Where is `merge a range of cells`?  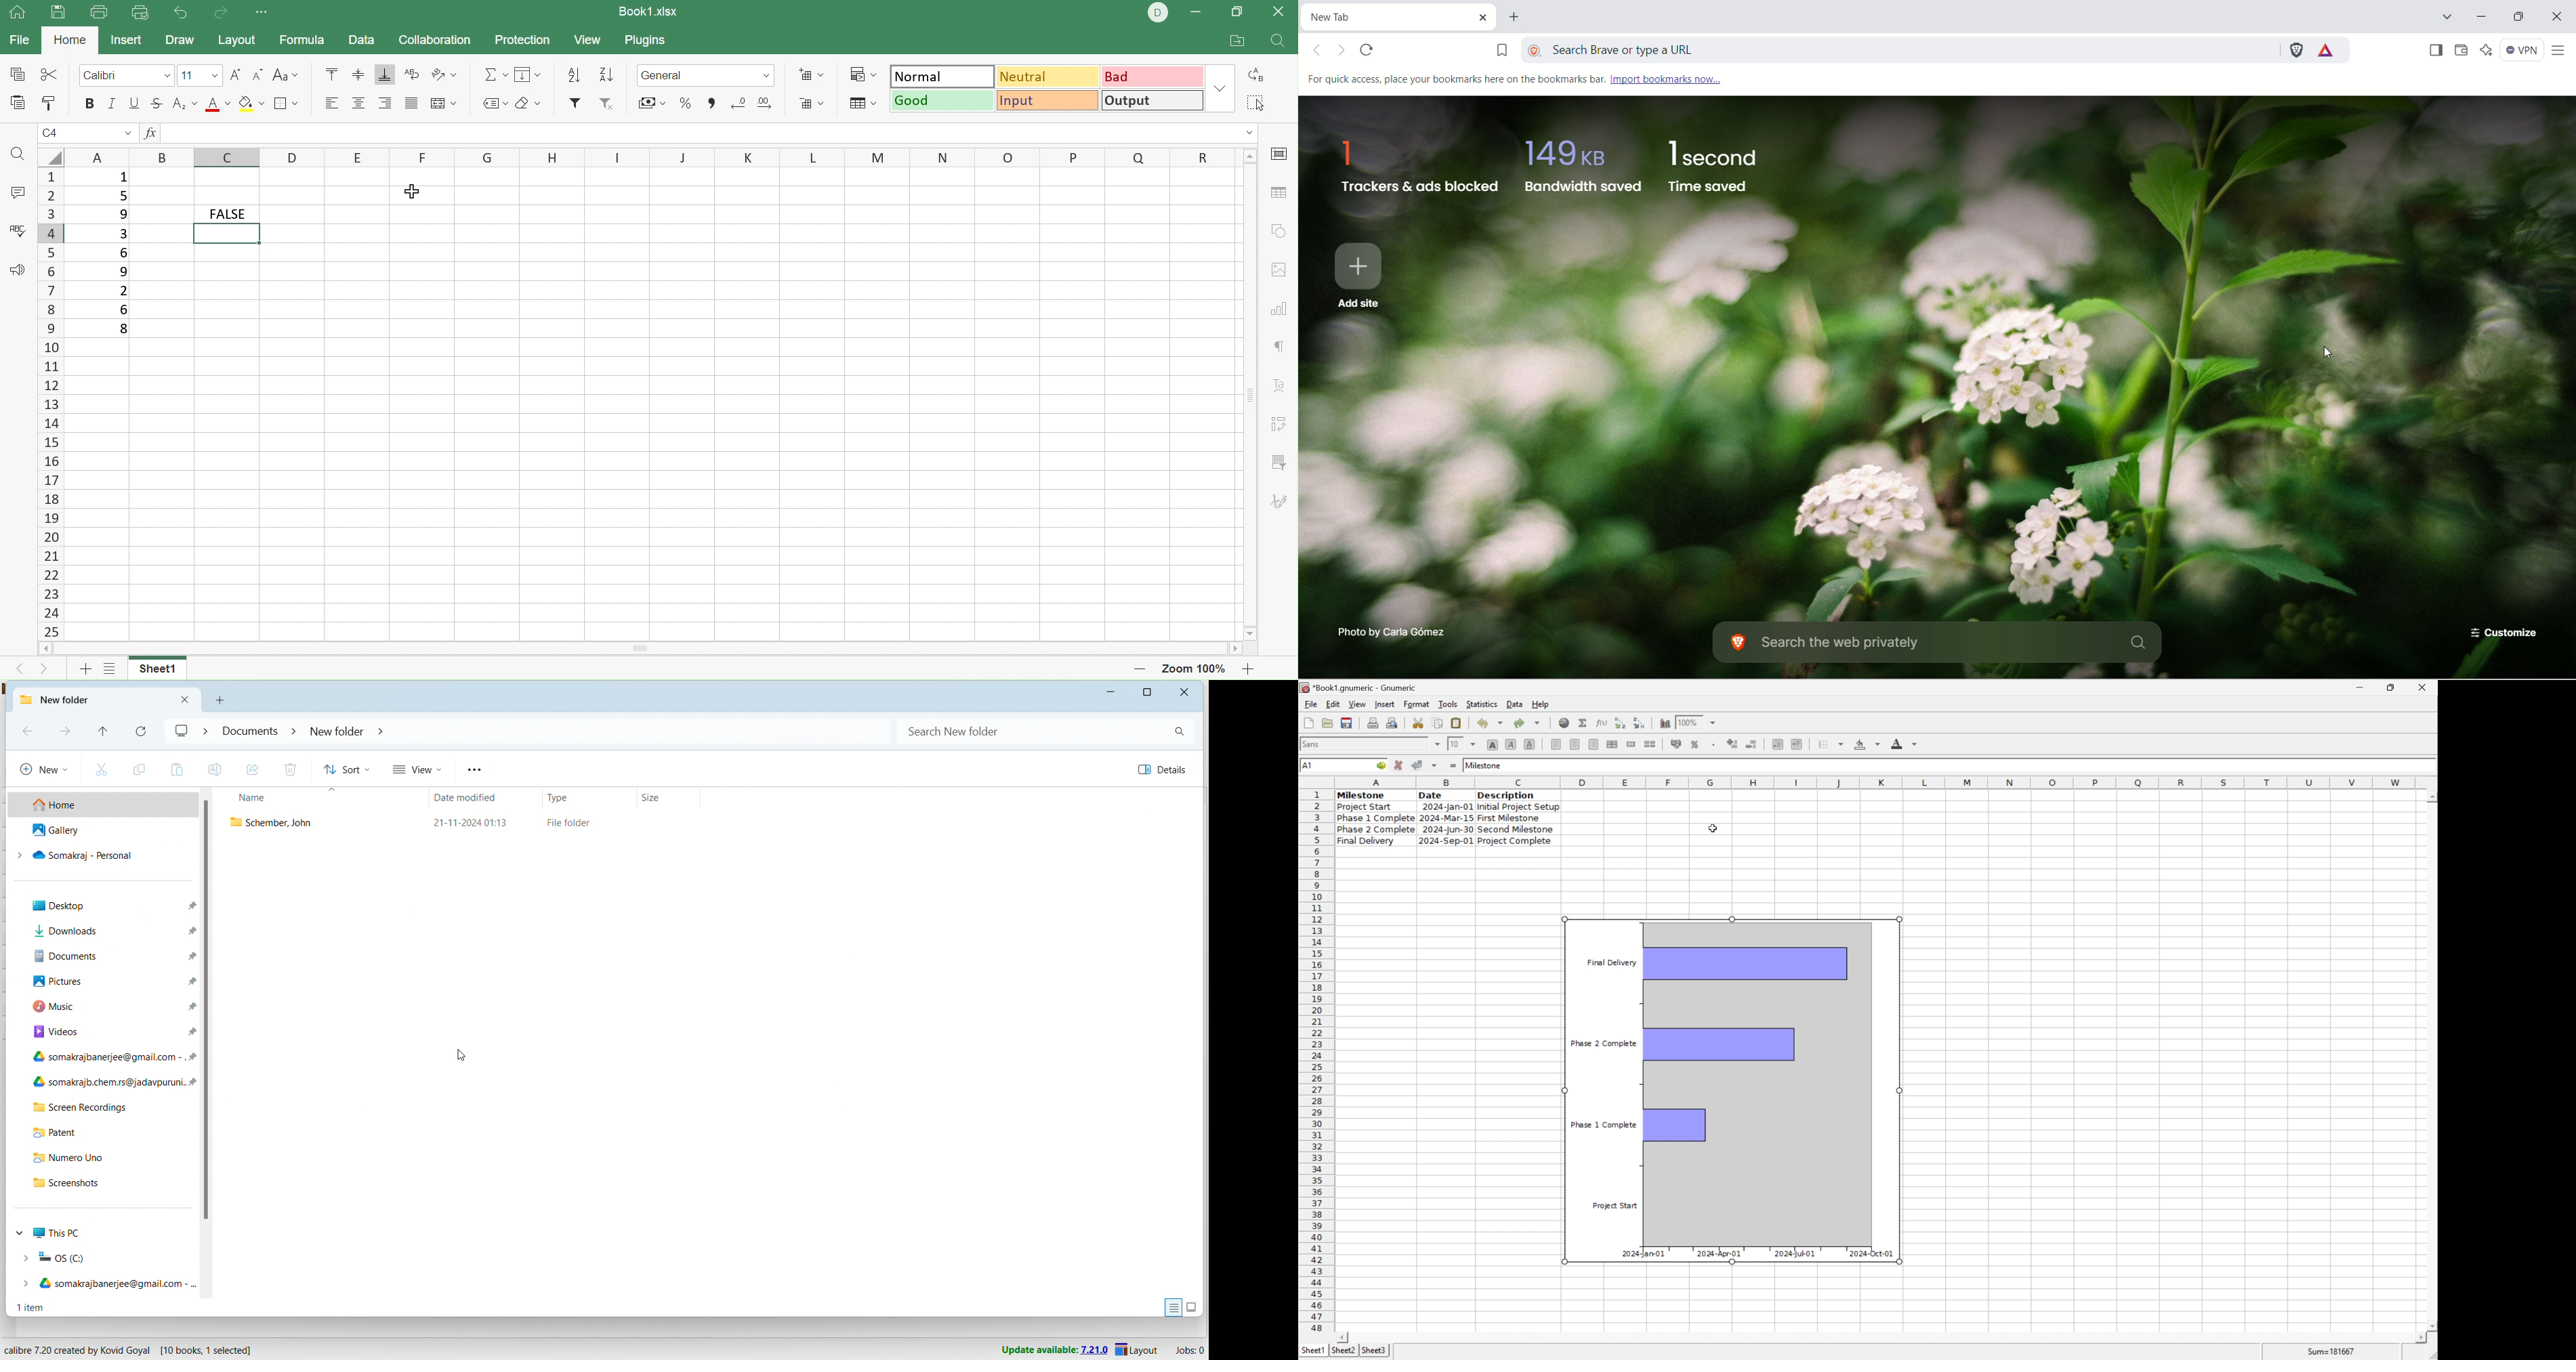 merge a range of cells is located at coordinates (1632, 744).